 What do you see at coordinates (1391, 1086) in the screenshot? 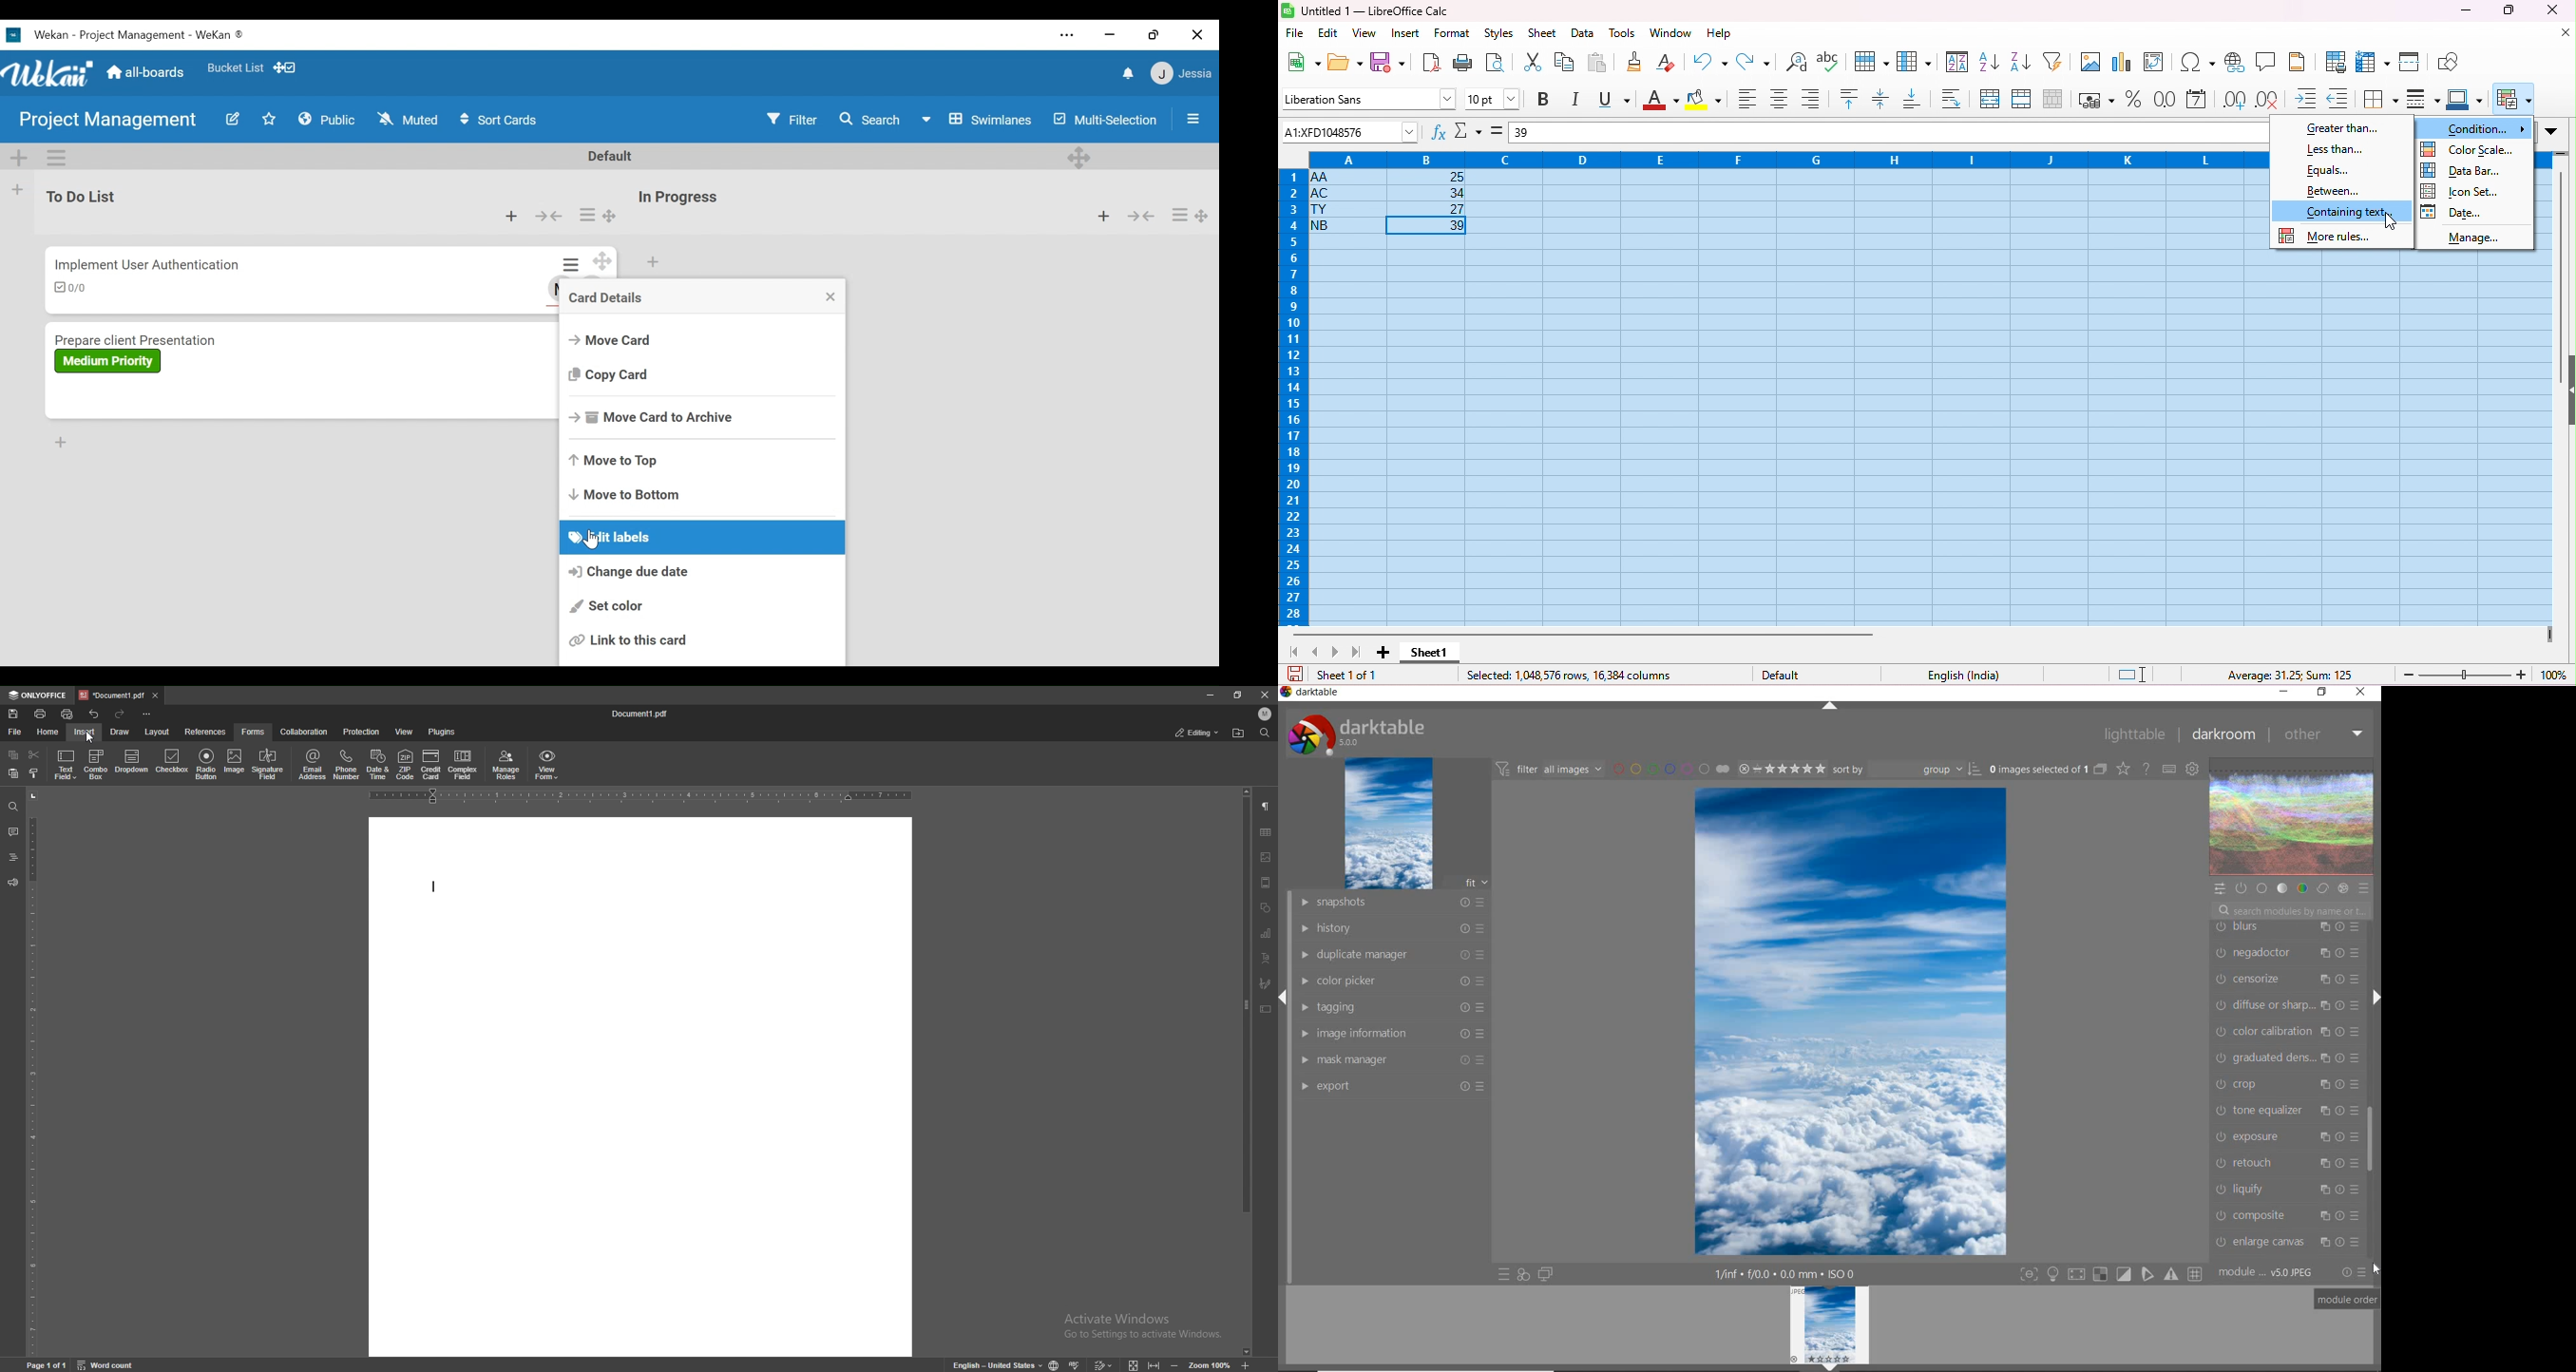
I see `EXPORT` at bounding box center [1391, 1086].